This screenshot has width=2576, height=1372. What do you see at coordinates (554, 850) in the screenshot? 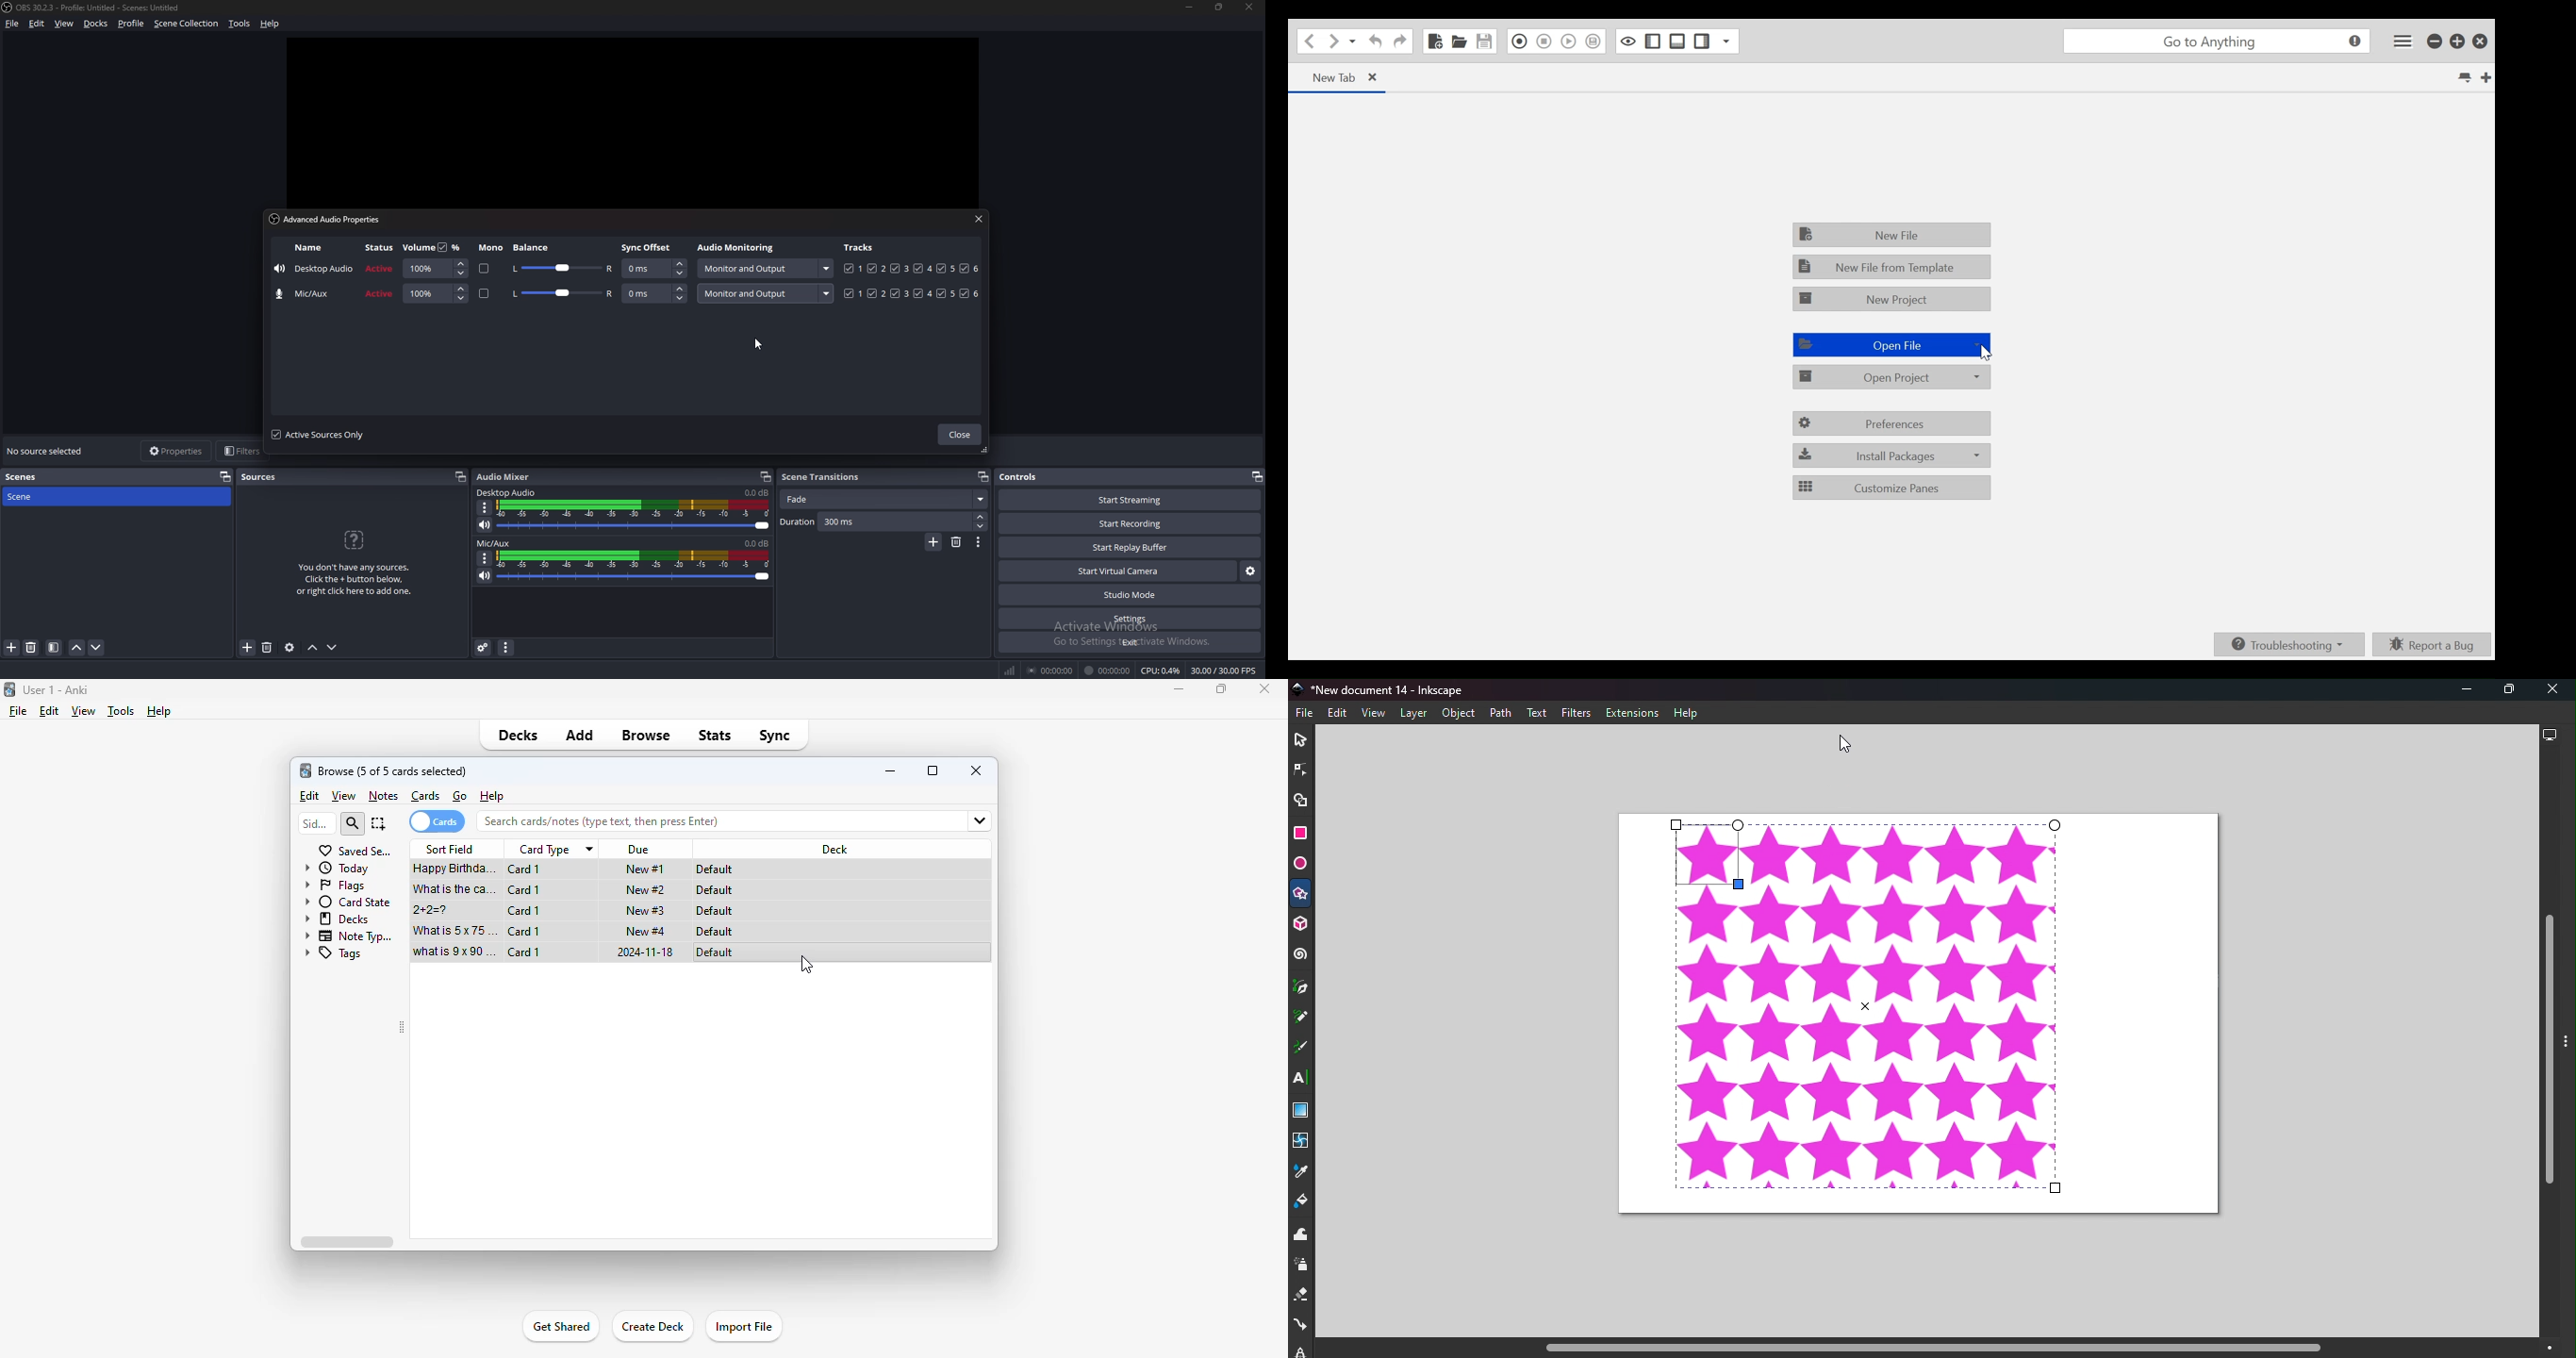
I see `card type` at bounding box center [554, 850].